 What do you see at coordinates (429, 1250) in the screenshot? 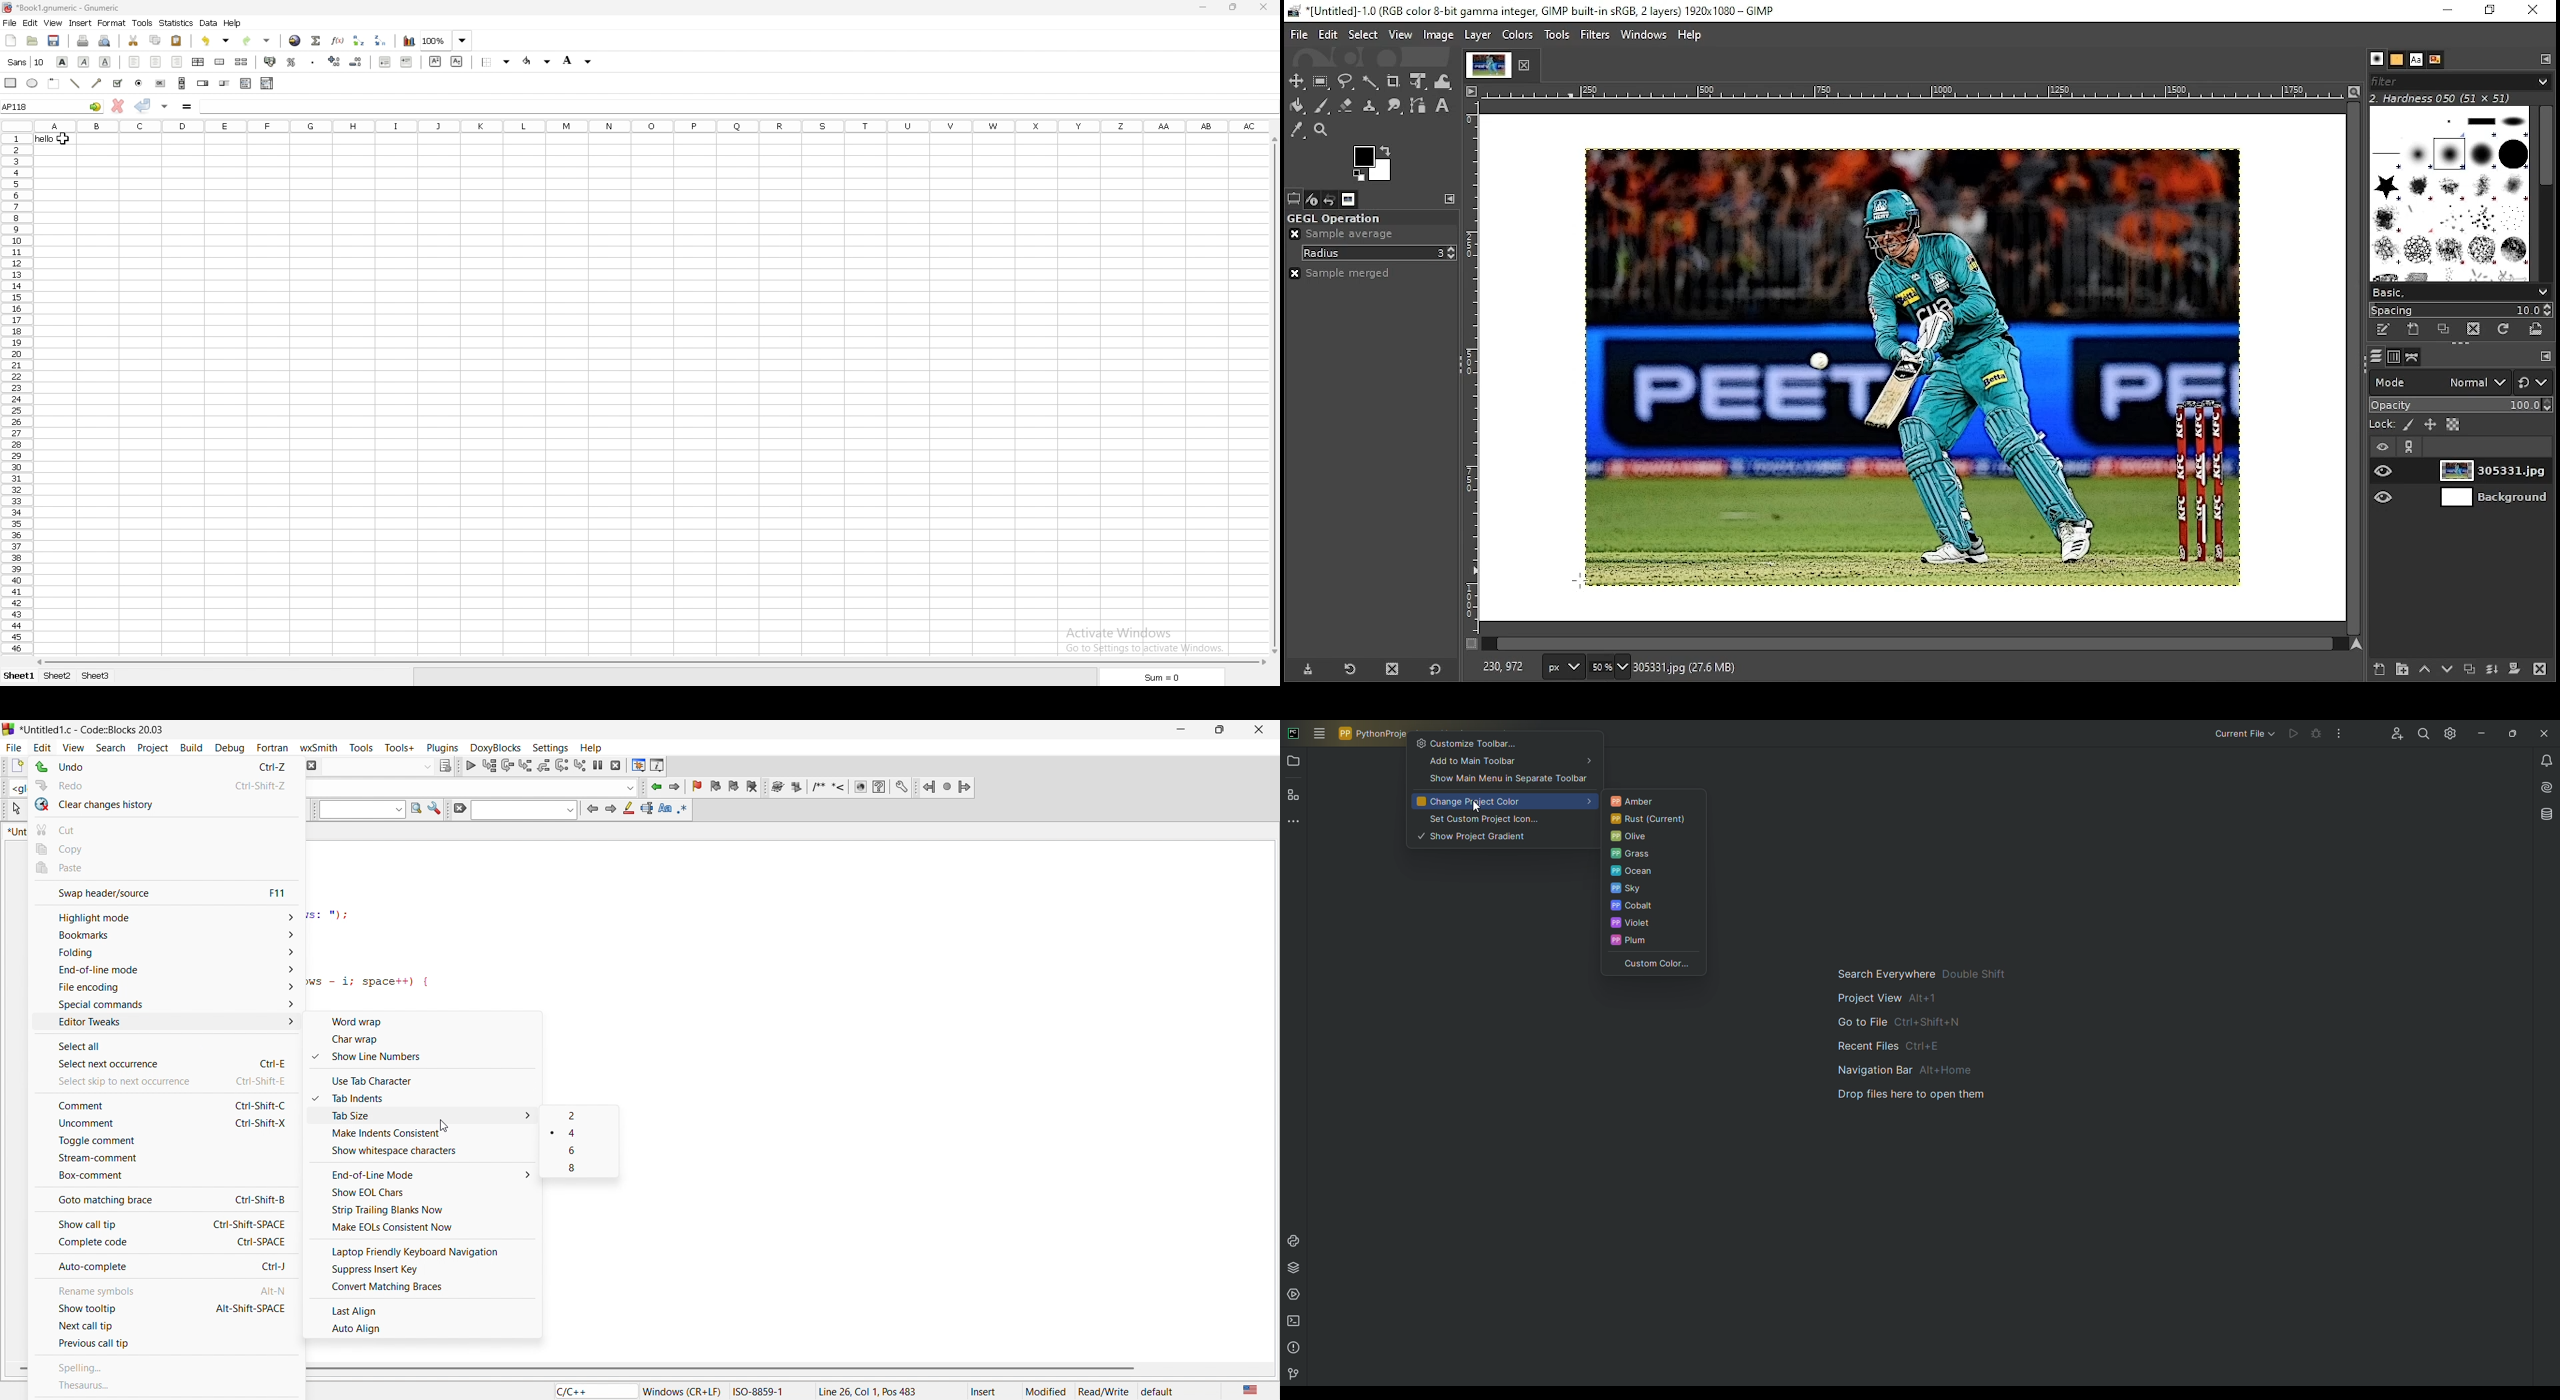
I see `laptop friendly keyboard nav` at bounding box center [429, 1250].